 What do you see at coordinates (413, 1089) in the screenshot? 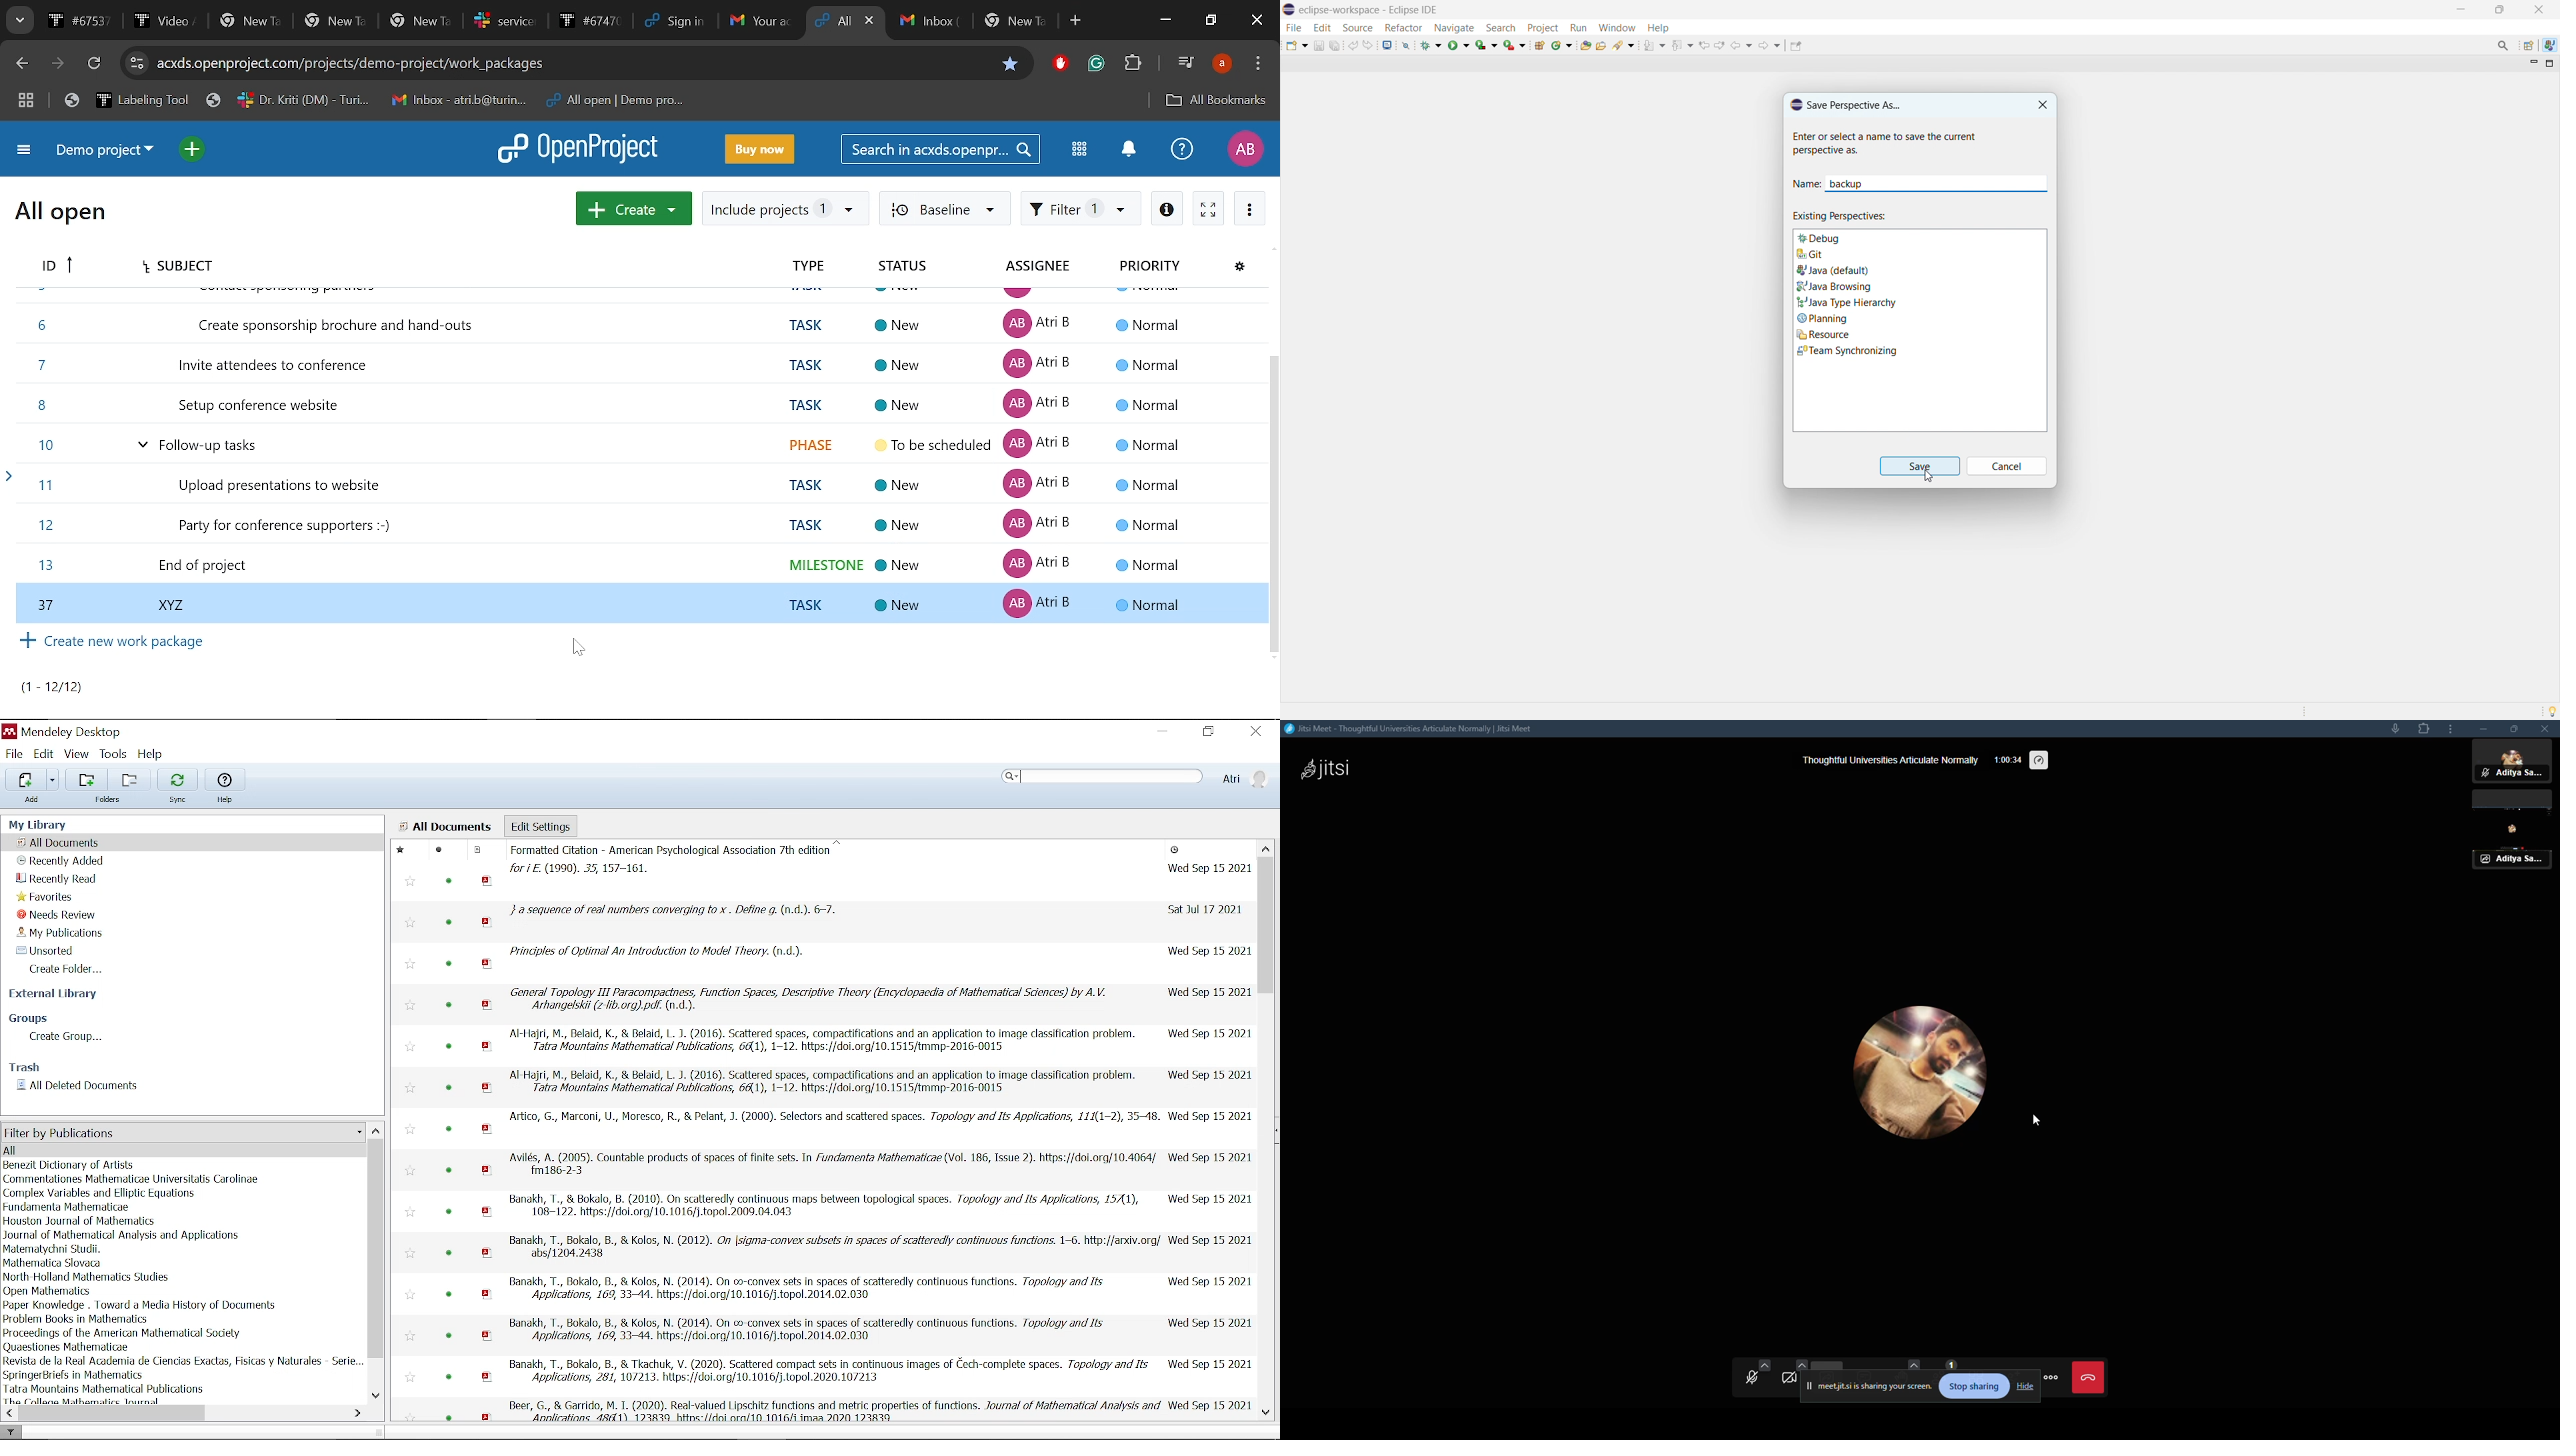
I see `favourite` at bounding box center [413, 1089].